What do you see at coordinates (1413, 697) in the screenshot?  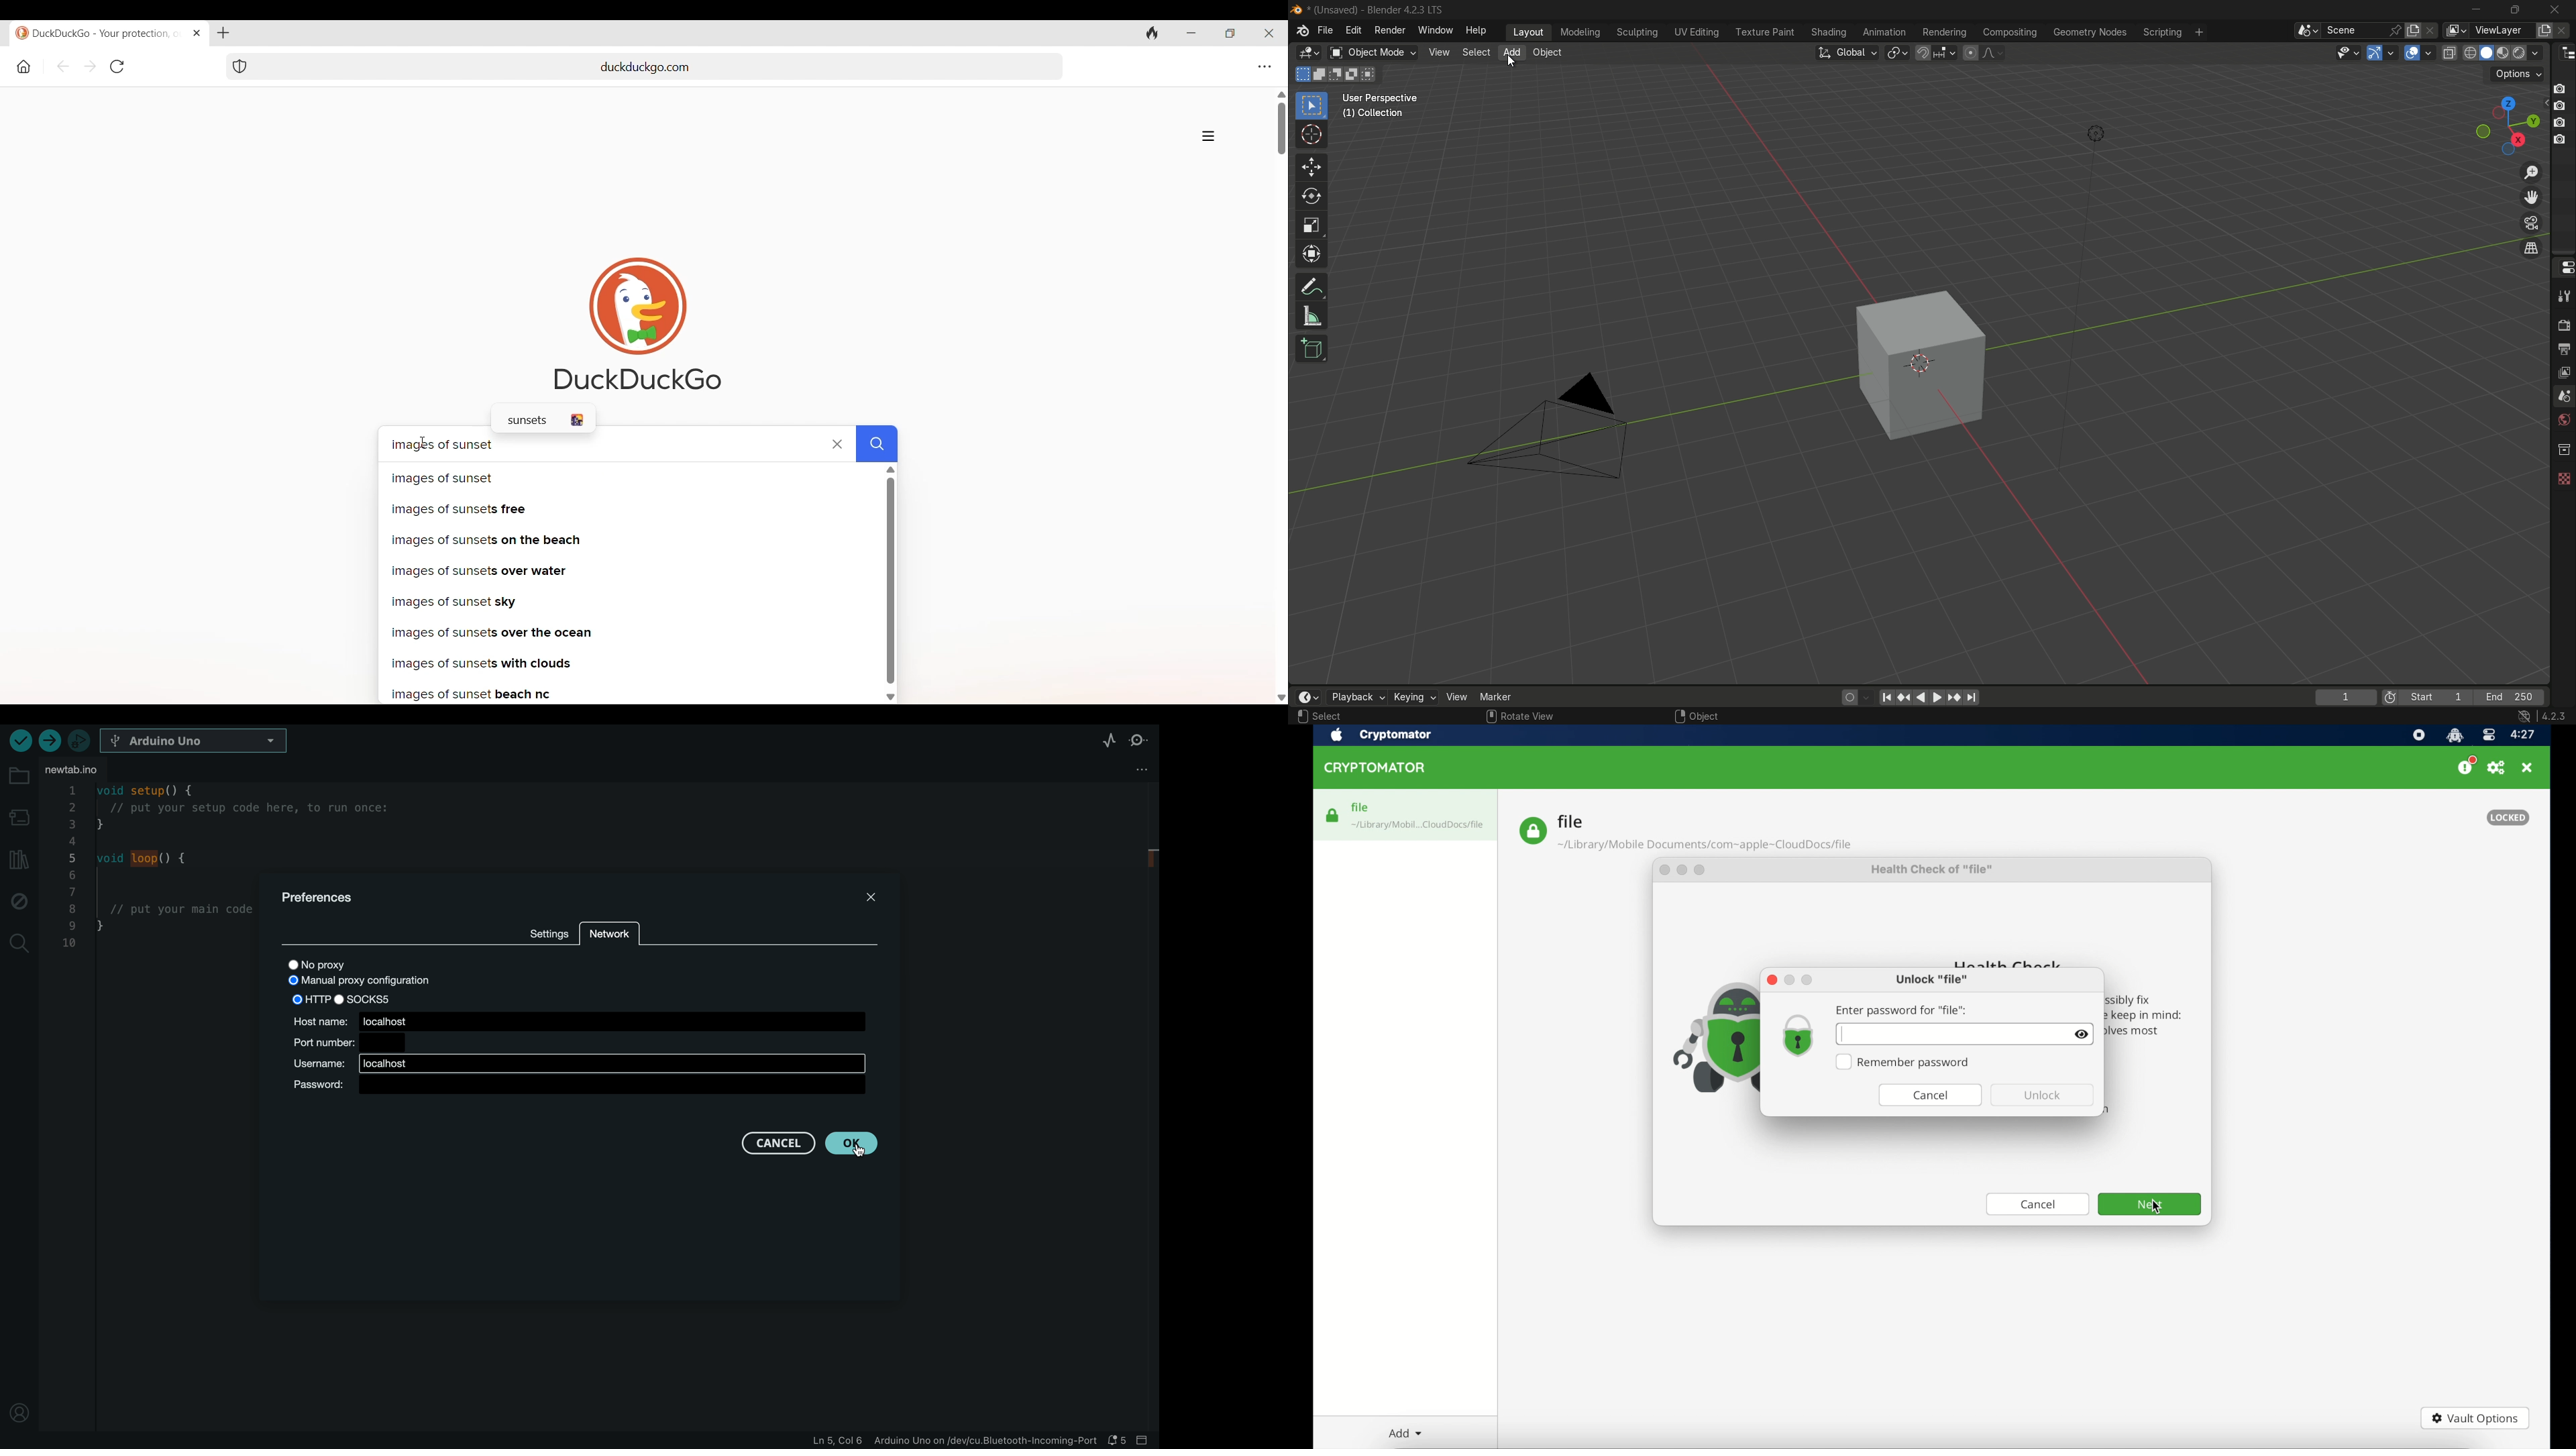 I see `keying` at bounding box center [1413, 697].